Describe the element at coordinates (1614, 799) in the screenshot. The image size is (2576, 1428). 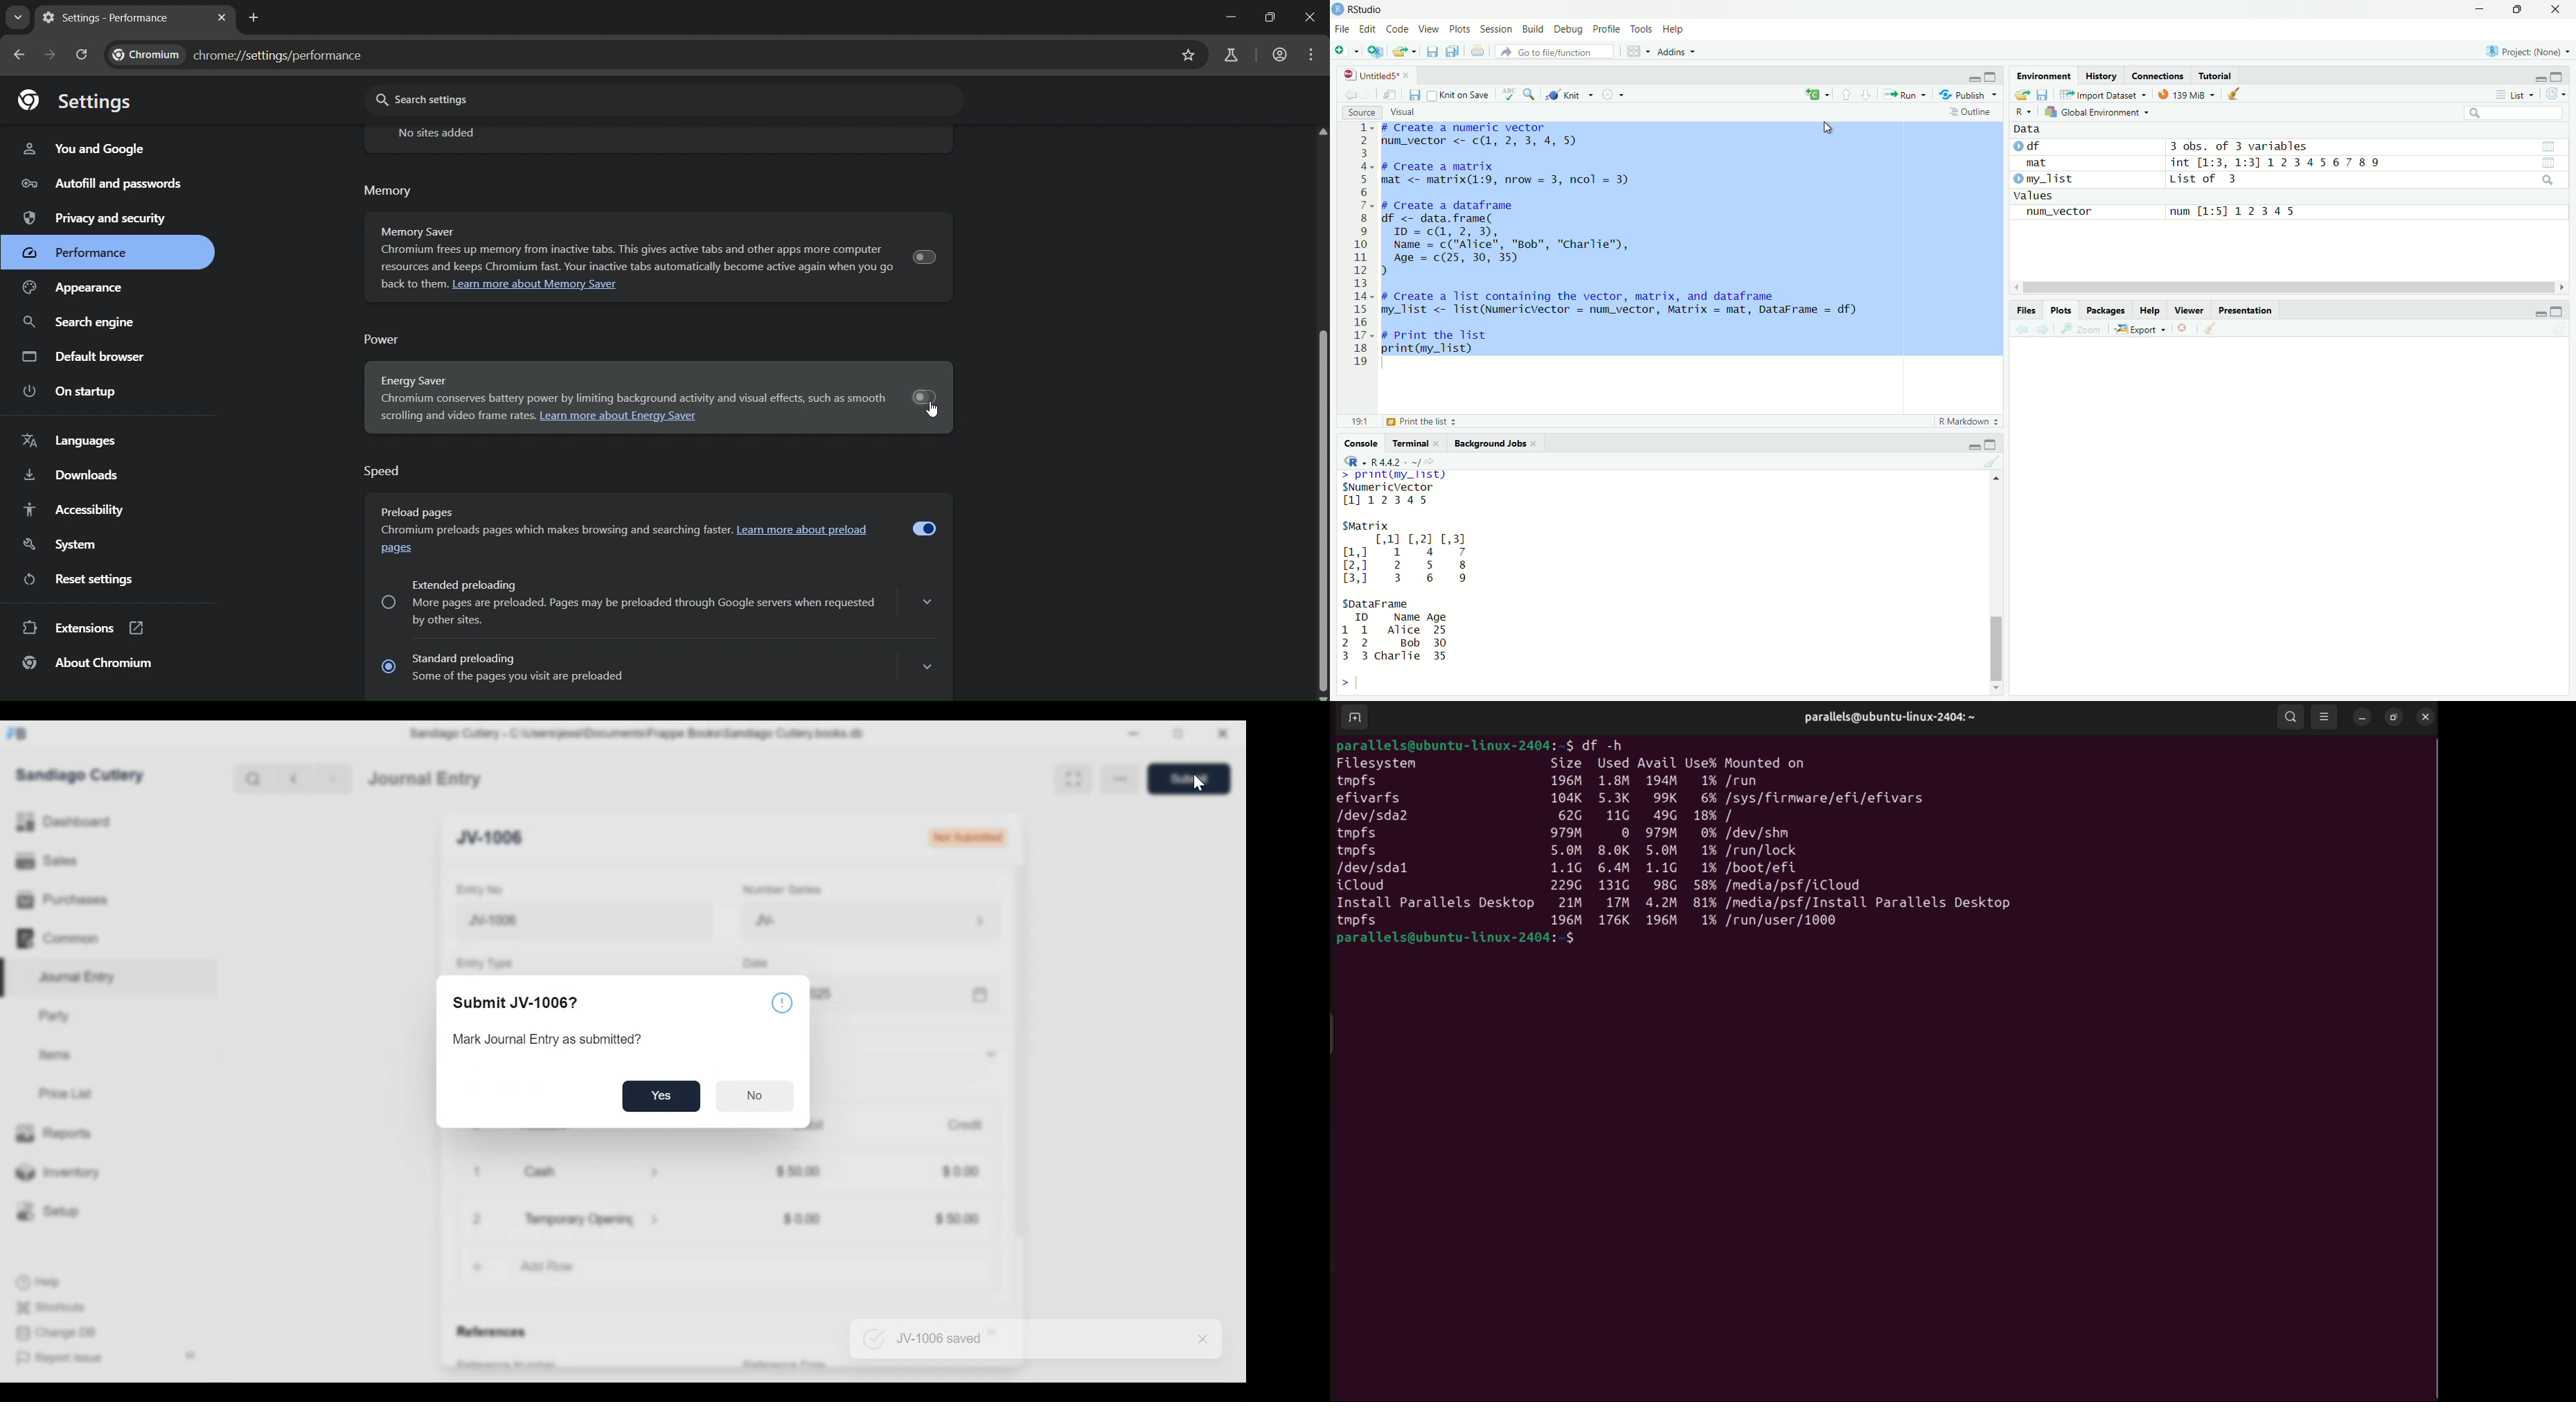
I see `5.3K` at that location.